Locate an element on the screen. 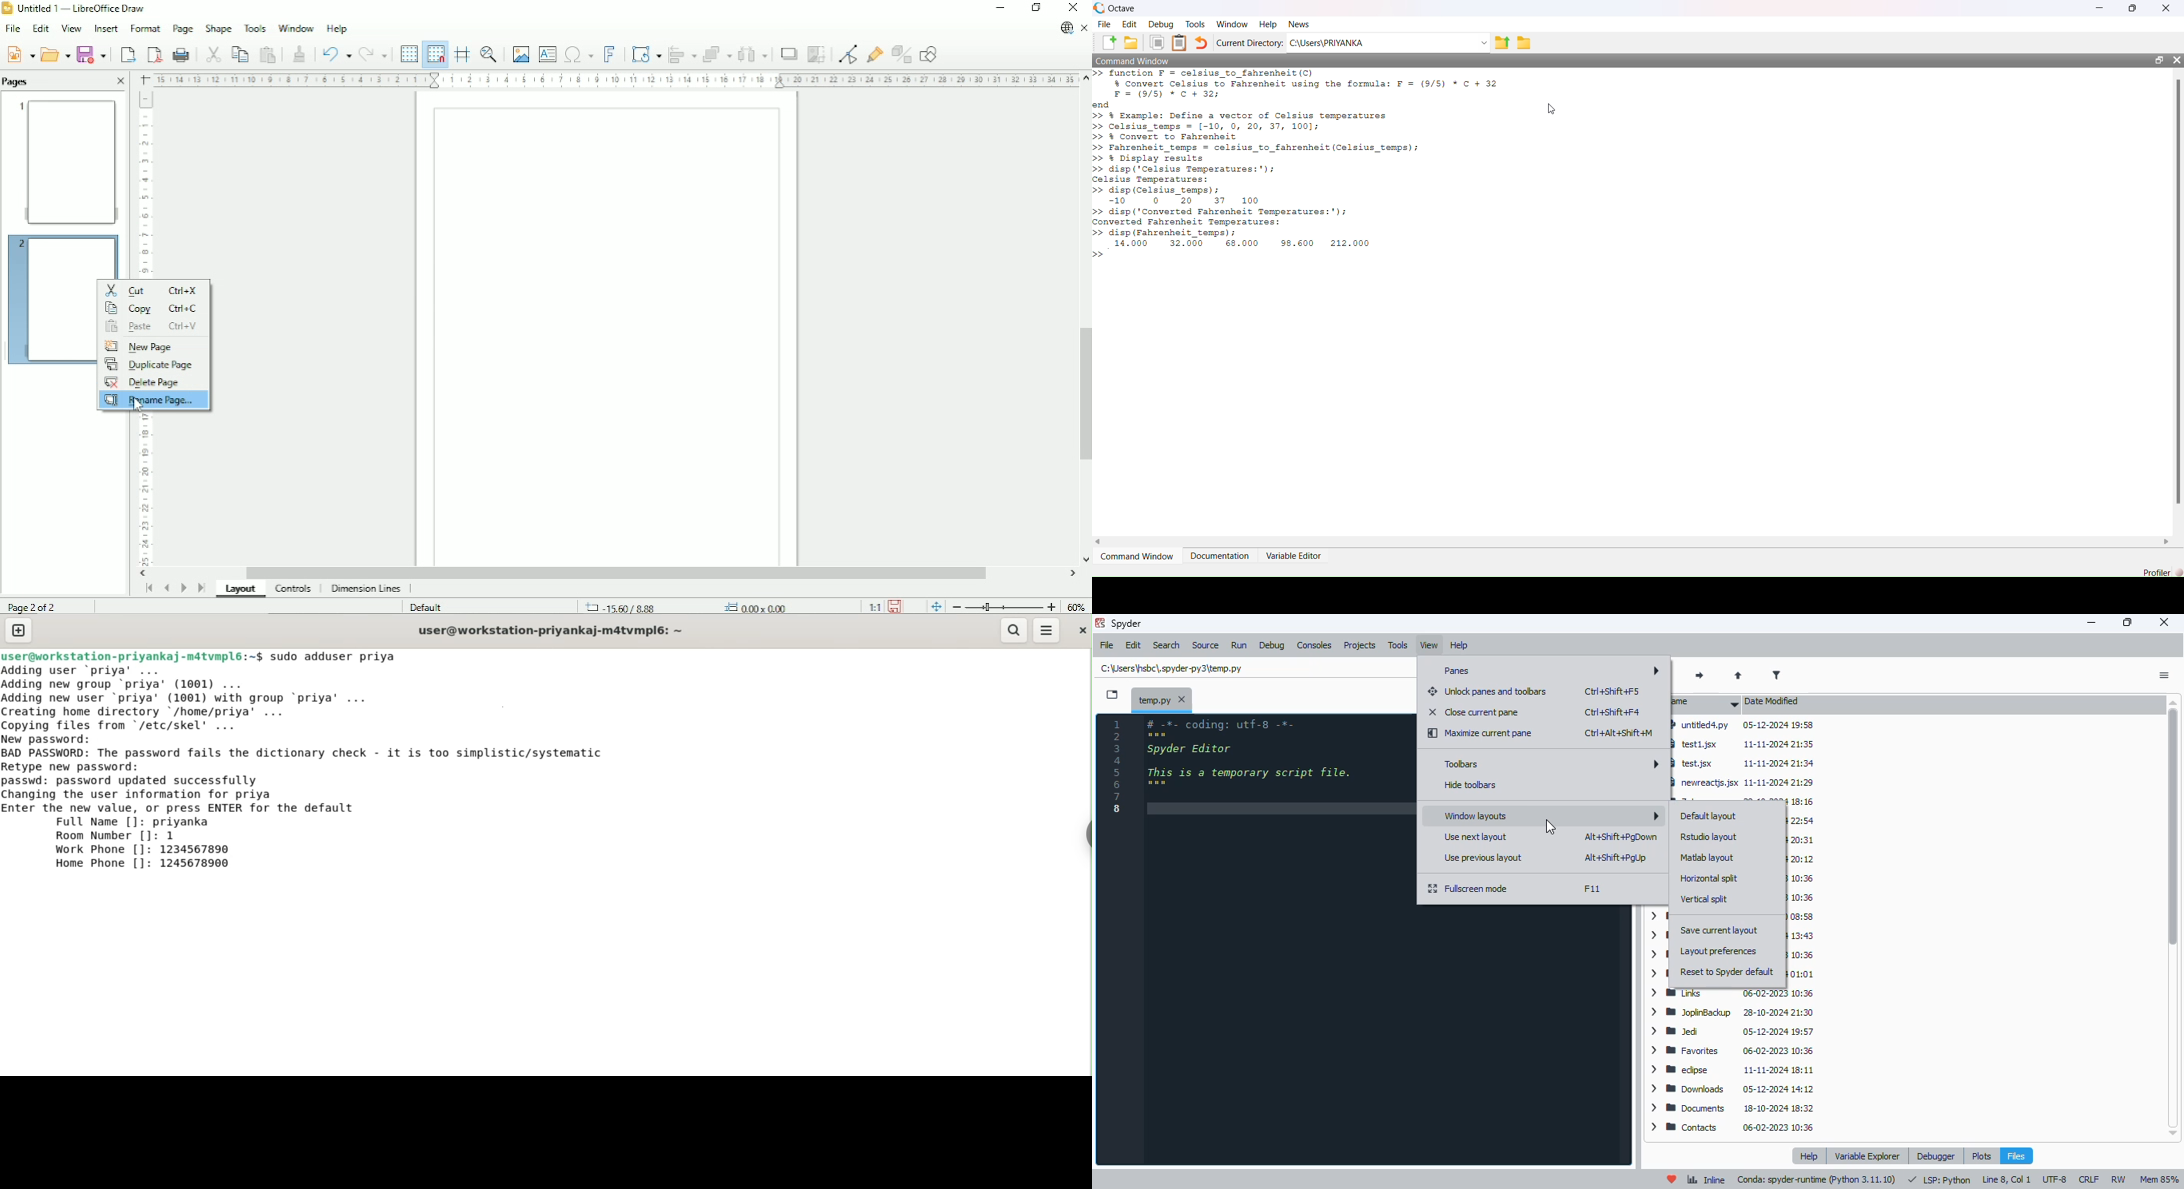 The width and height of the screenshot is (2184, 1204). Window is located at coordinates (1232, 24).